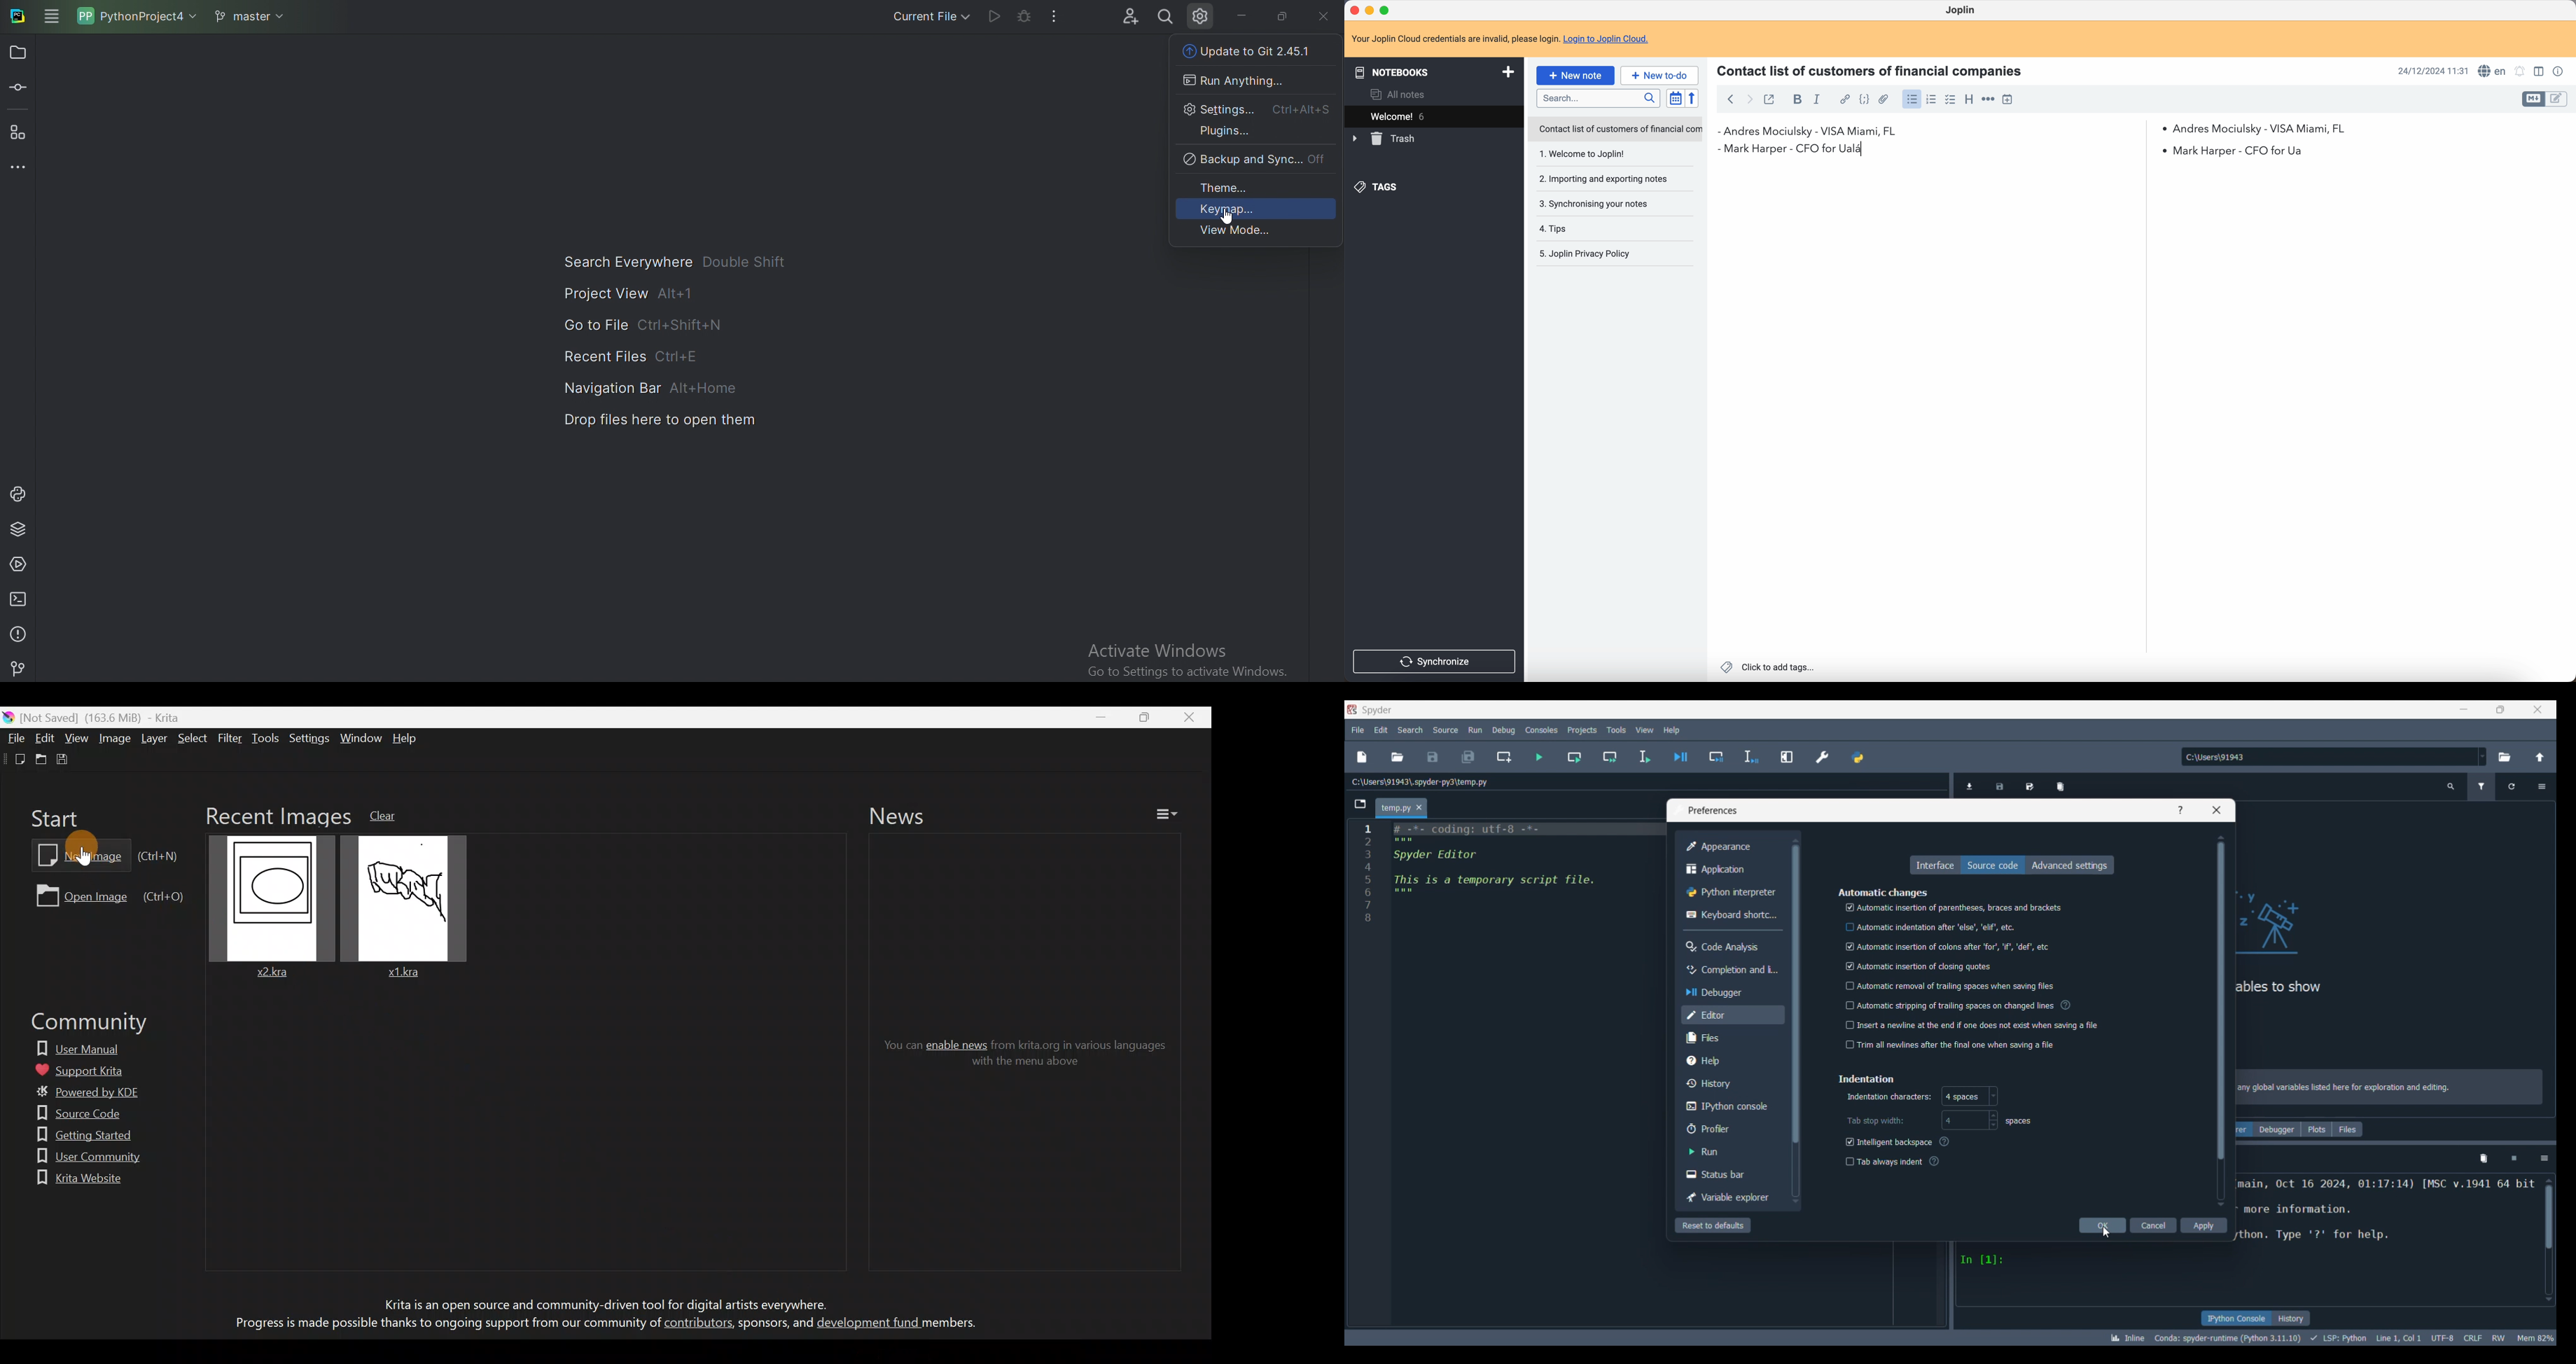  Describe the element at coordinates (2277, 1129) in the screenshot. I see `Debugger` at that location.